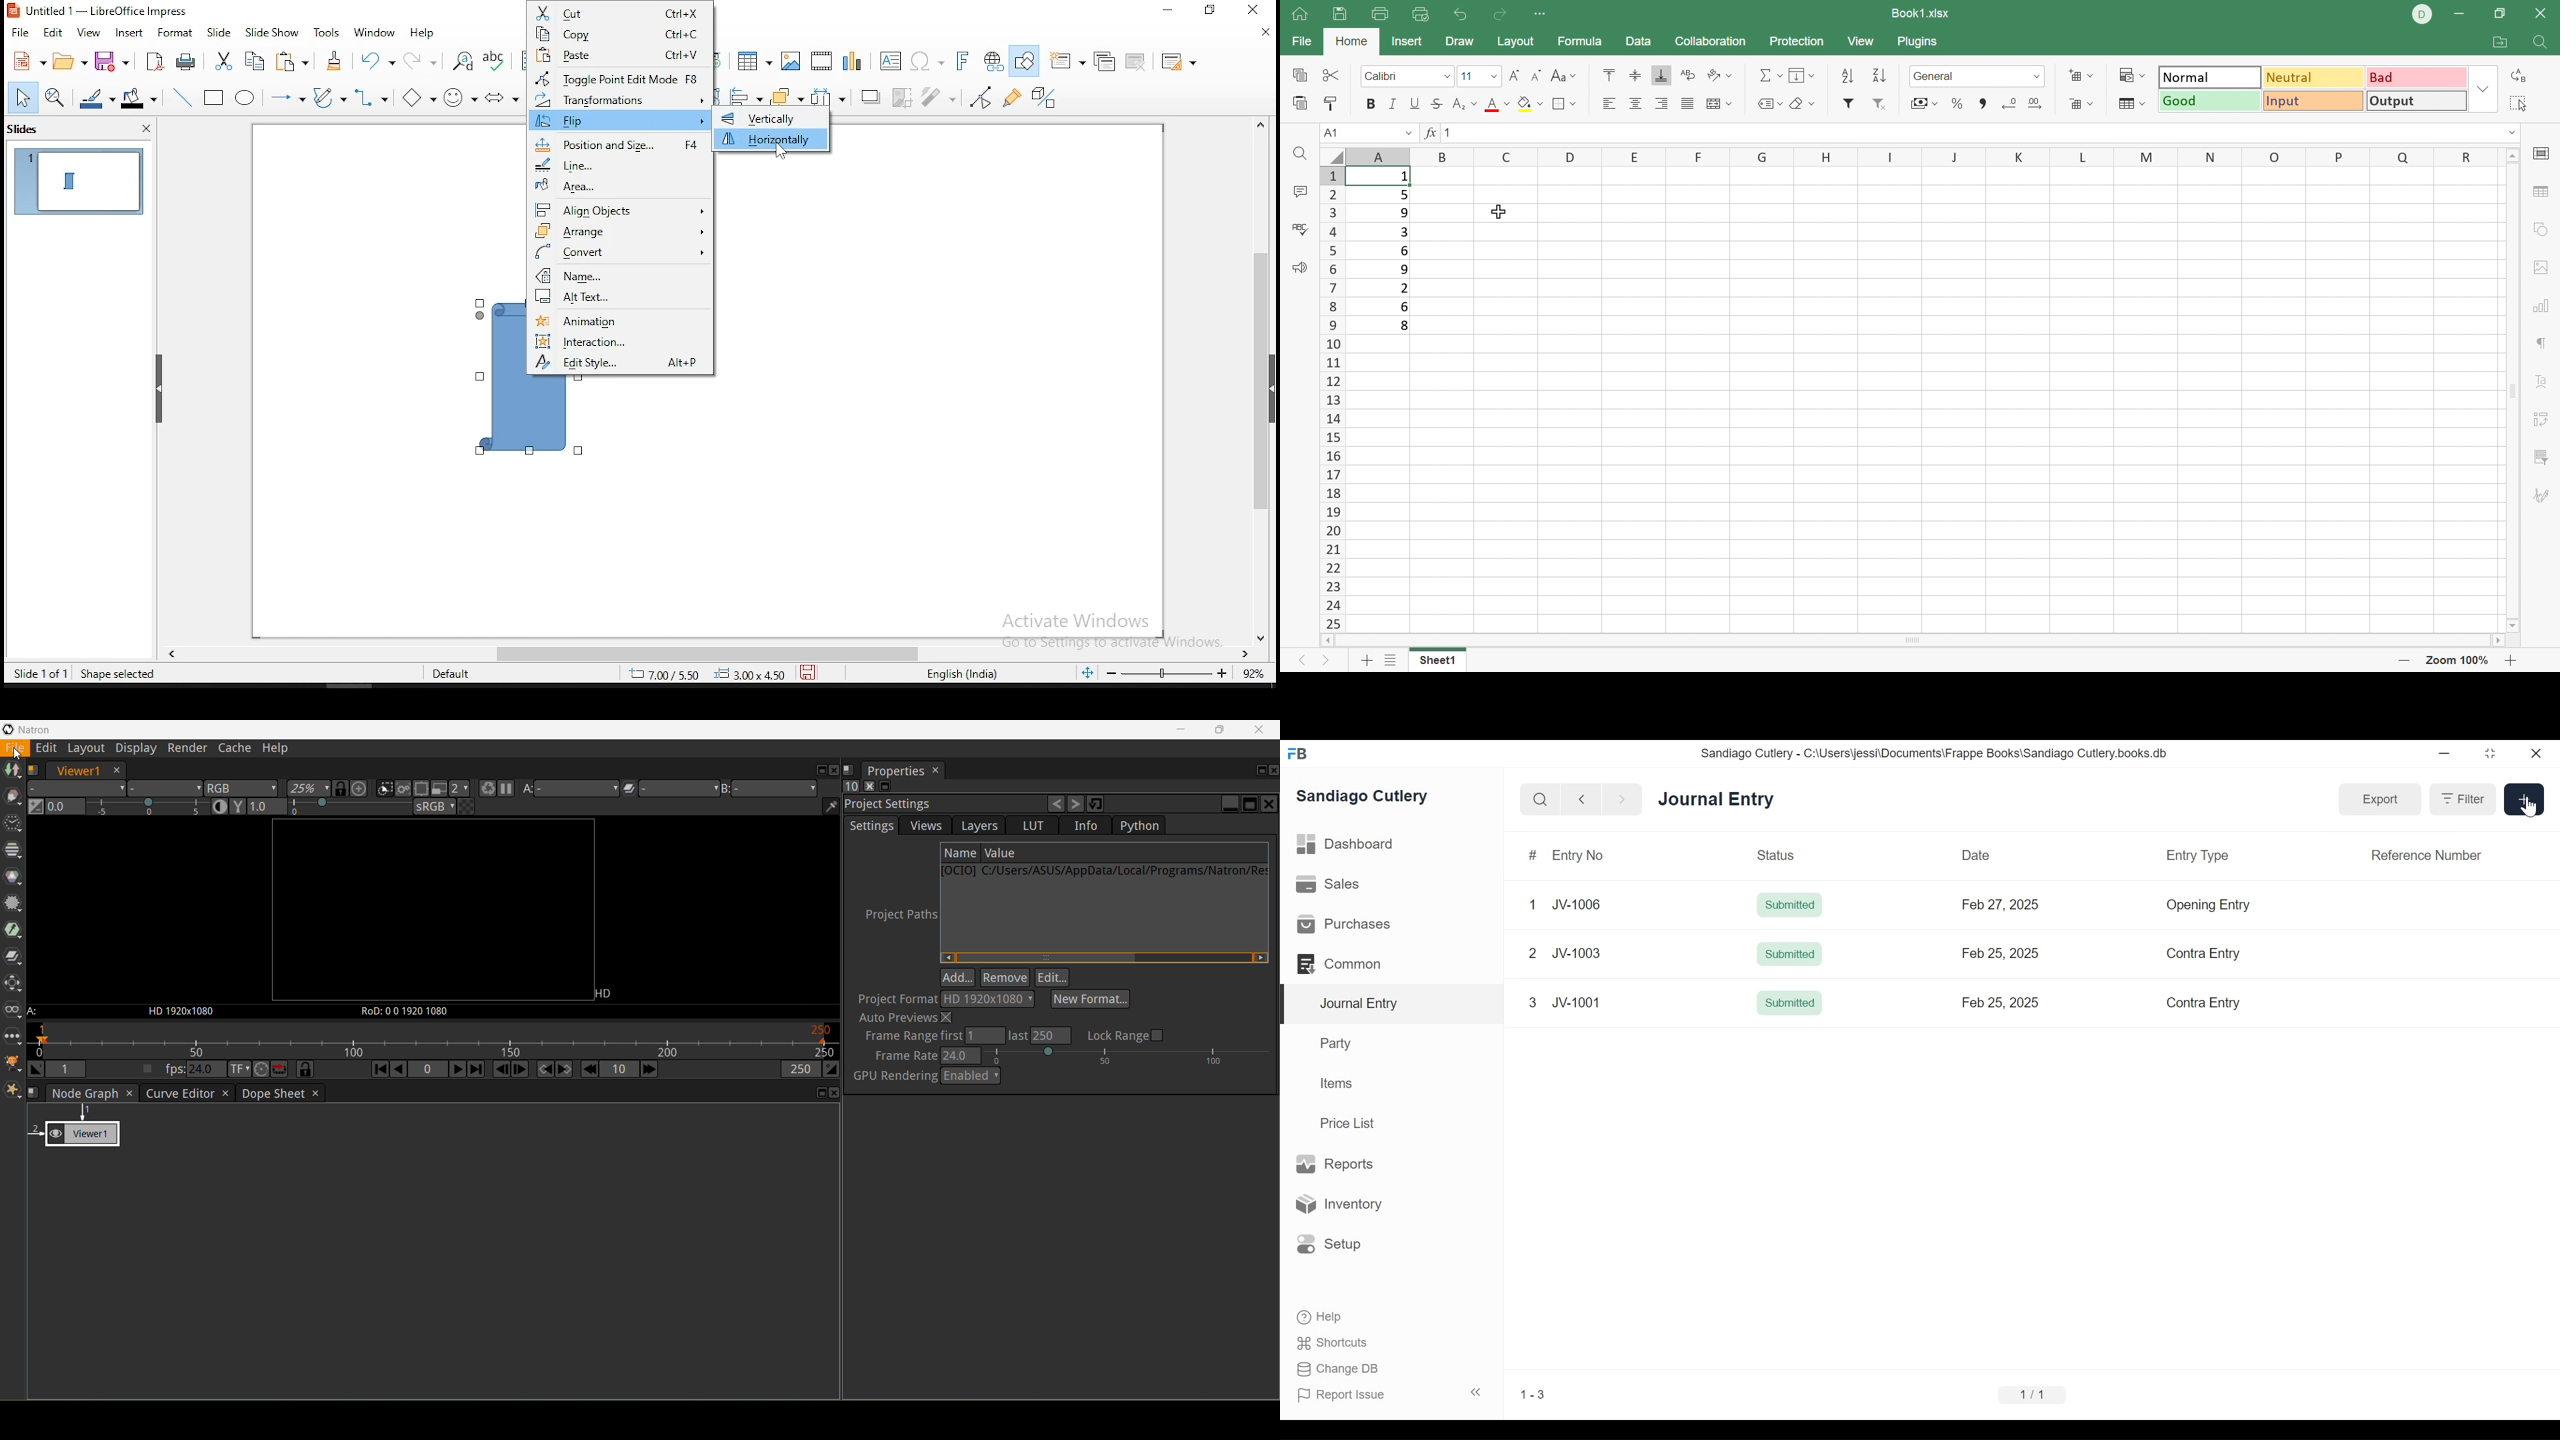  Describe the element at coordinates (67, 61) in the screenshot. I see `open` at that location.